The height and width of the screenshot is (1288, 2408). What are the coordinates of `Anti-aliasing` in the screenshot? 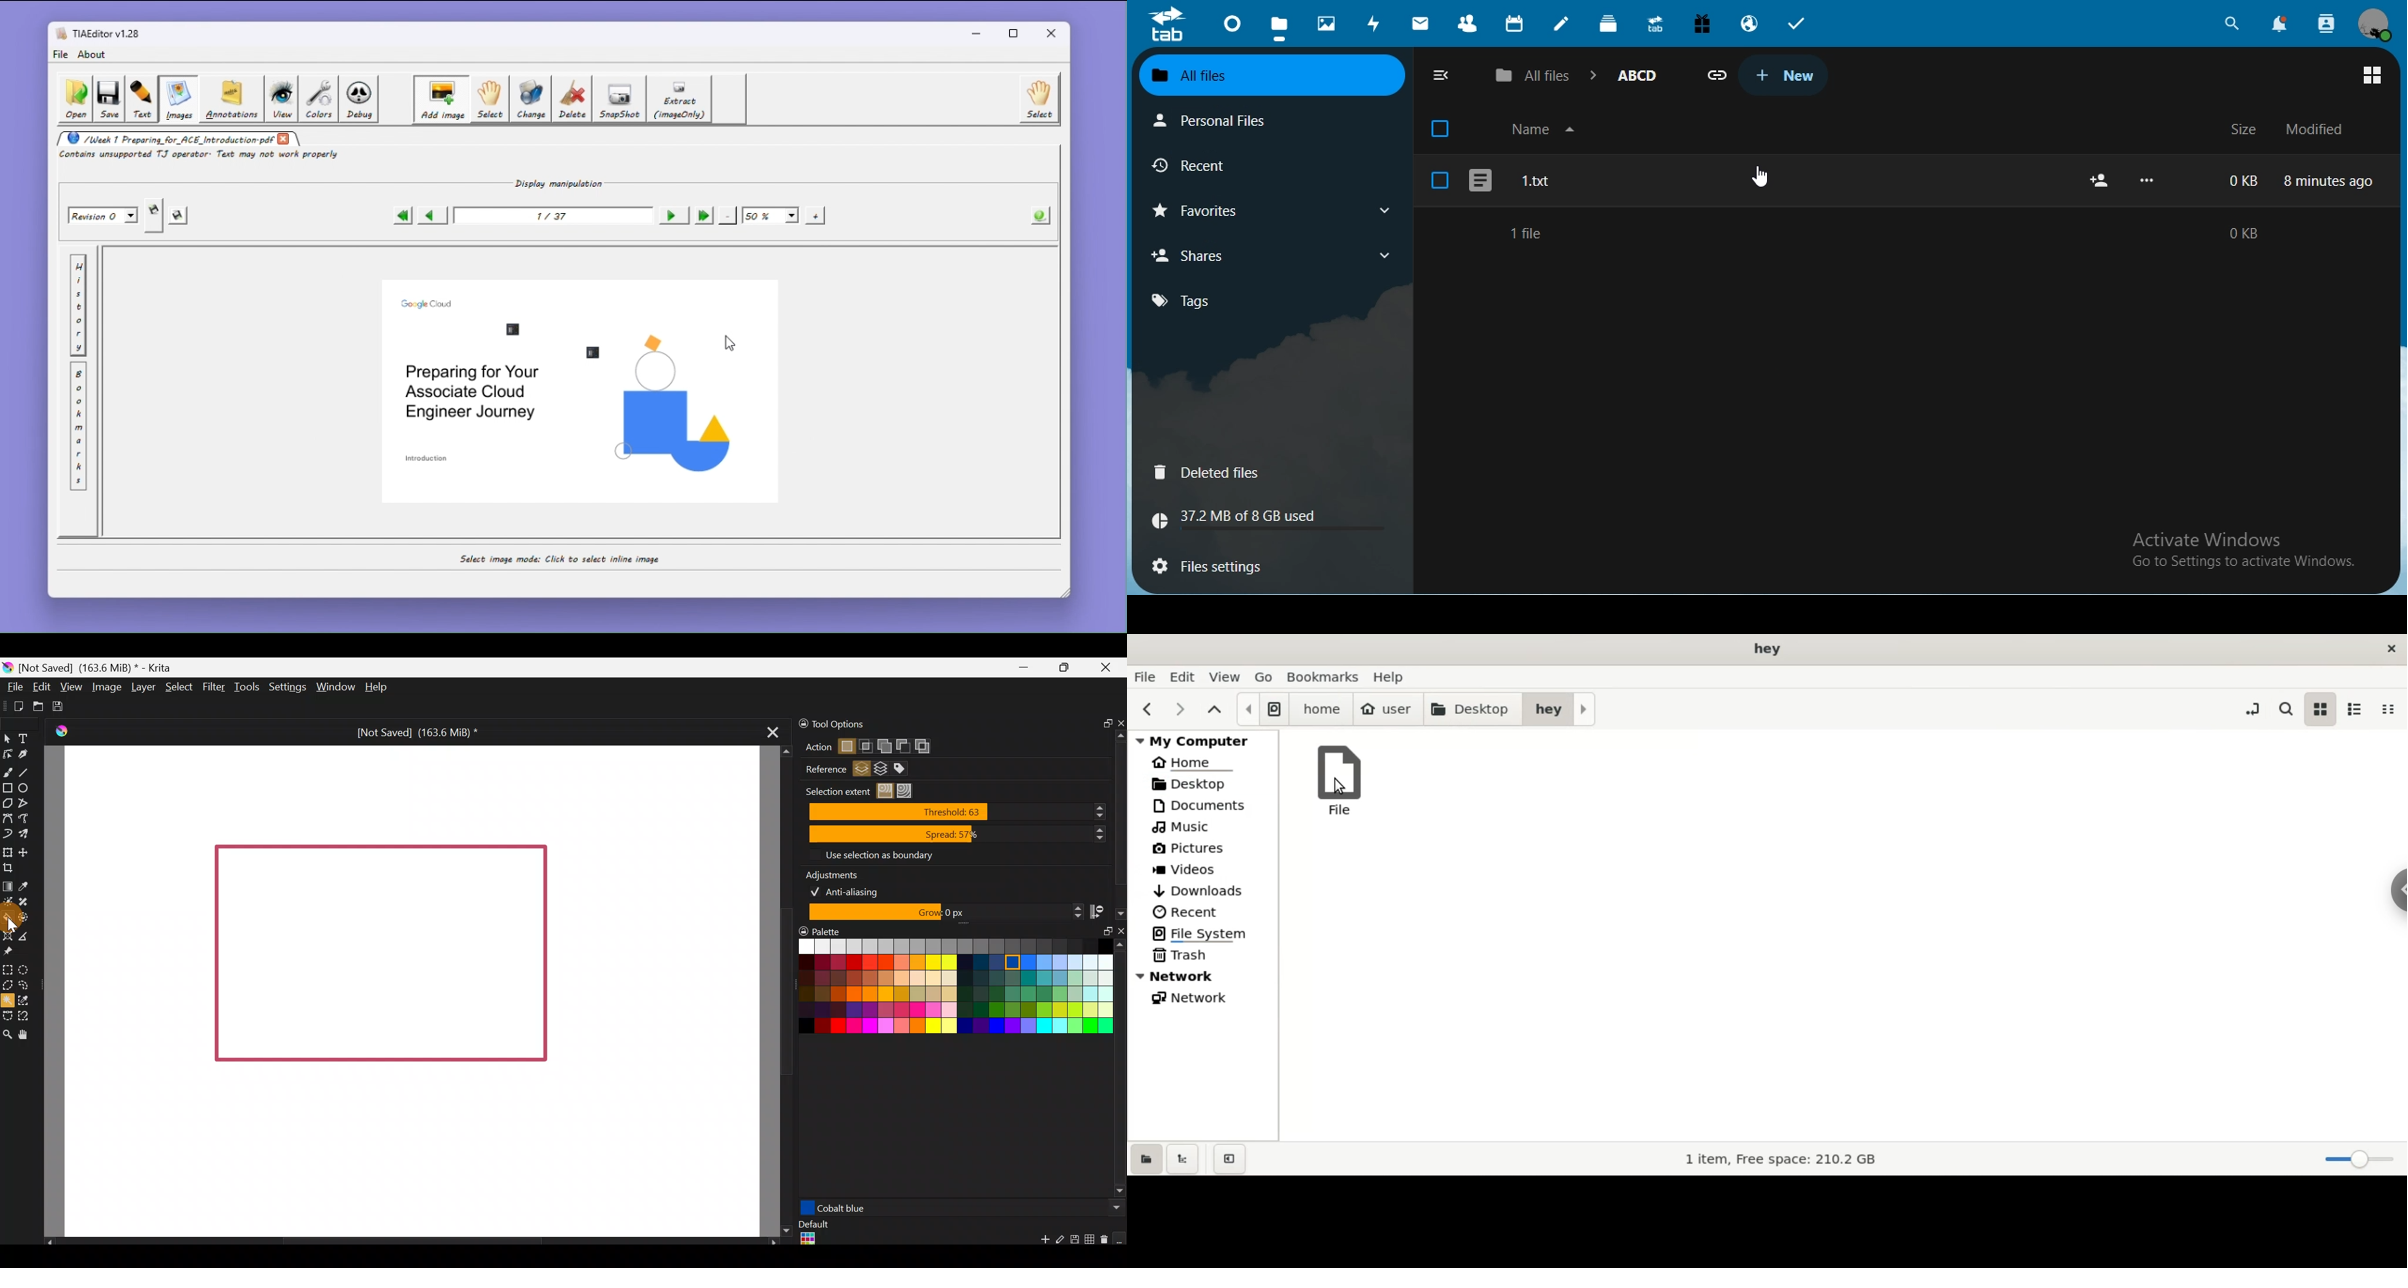 It's located at (852, 891).